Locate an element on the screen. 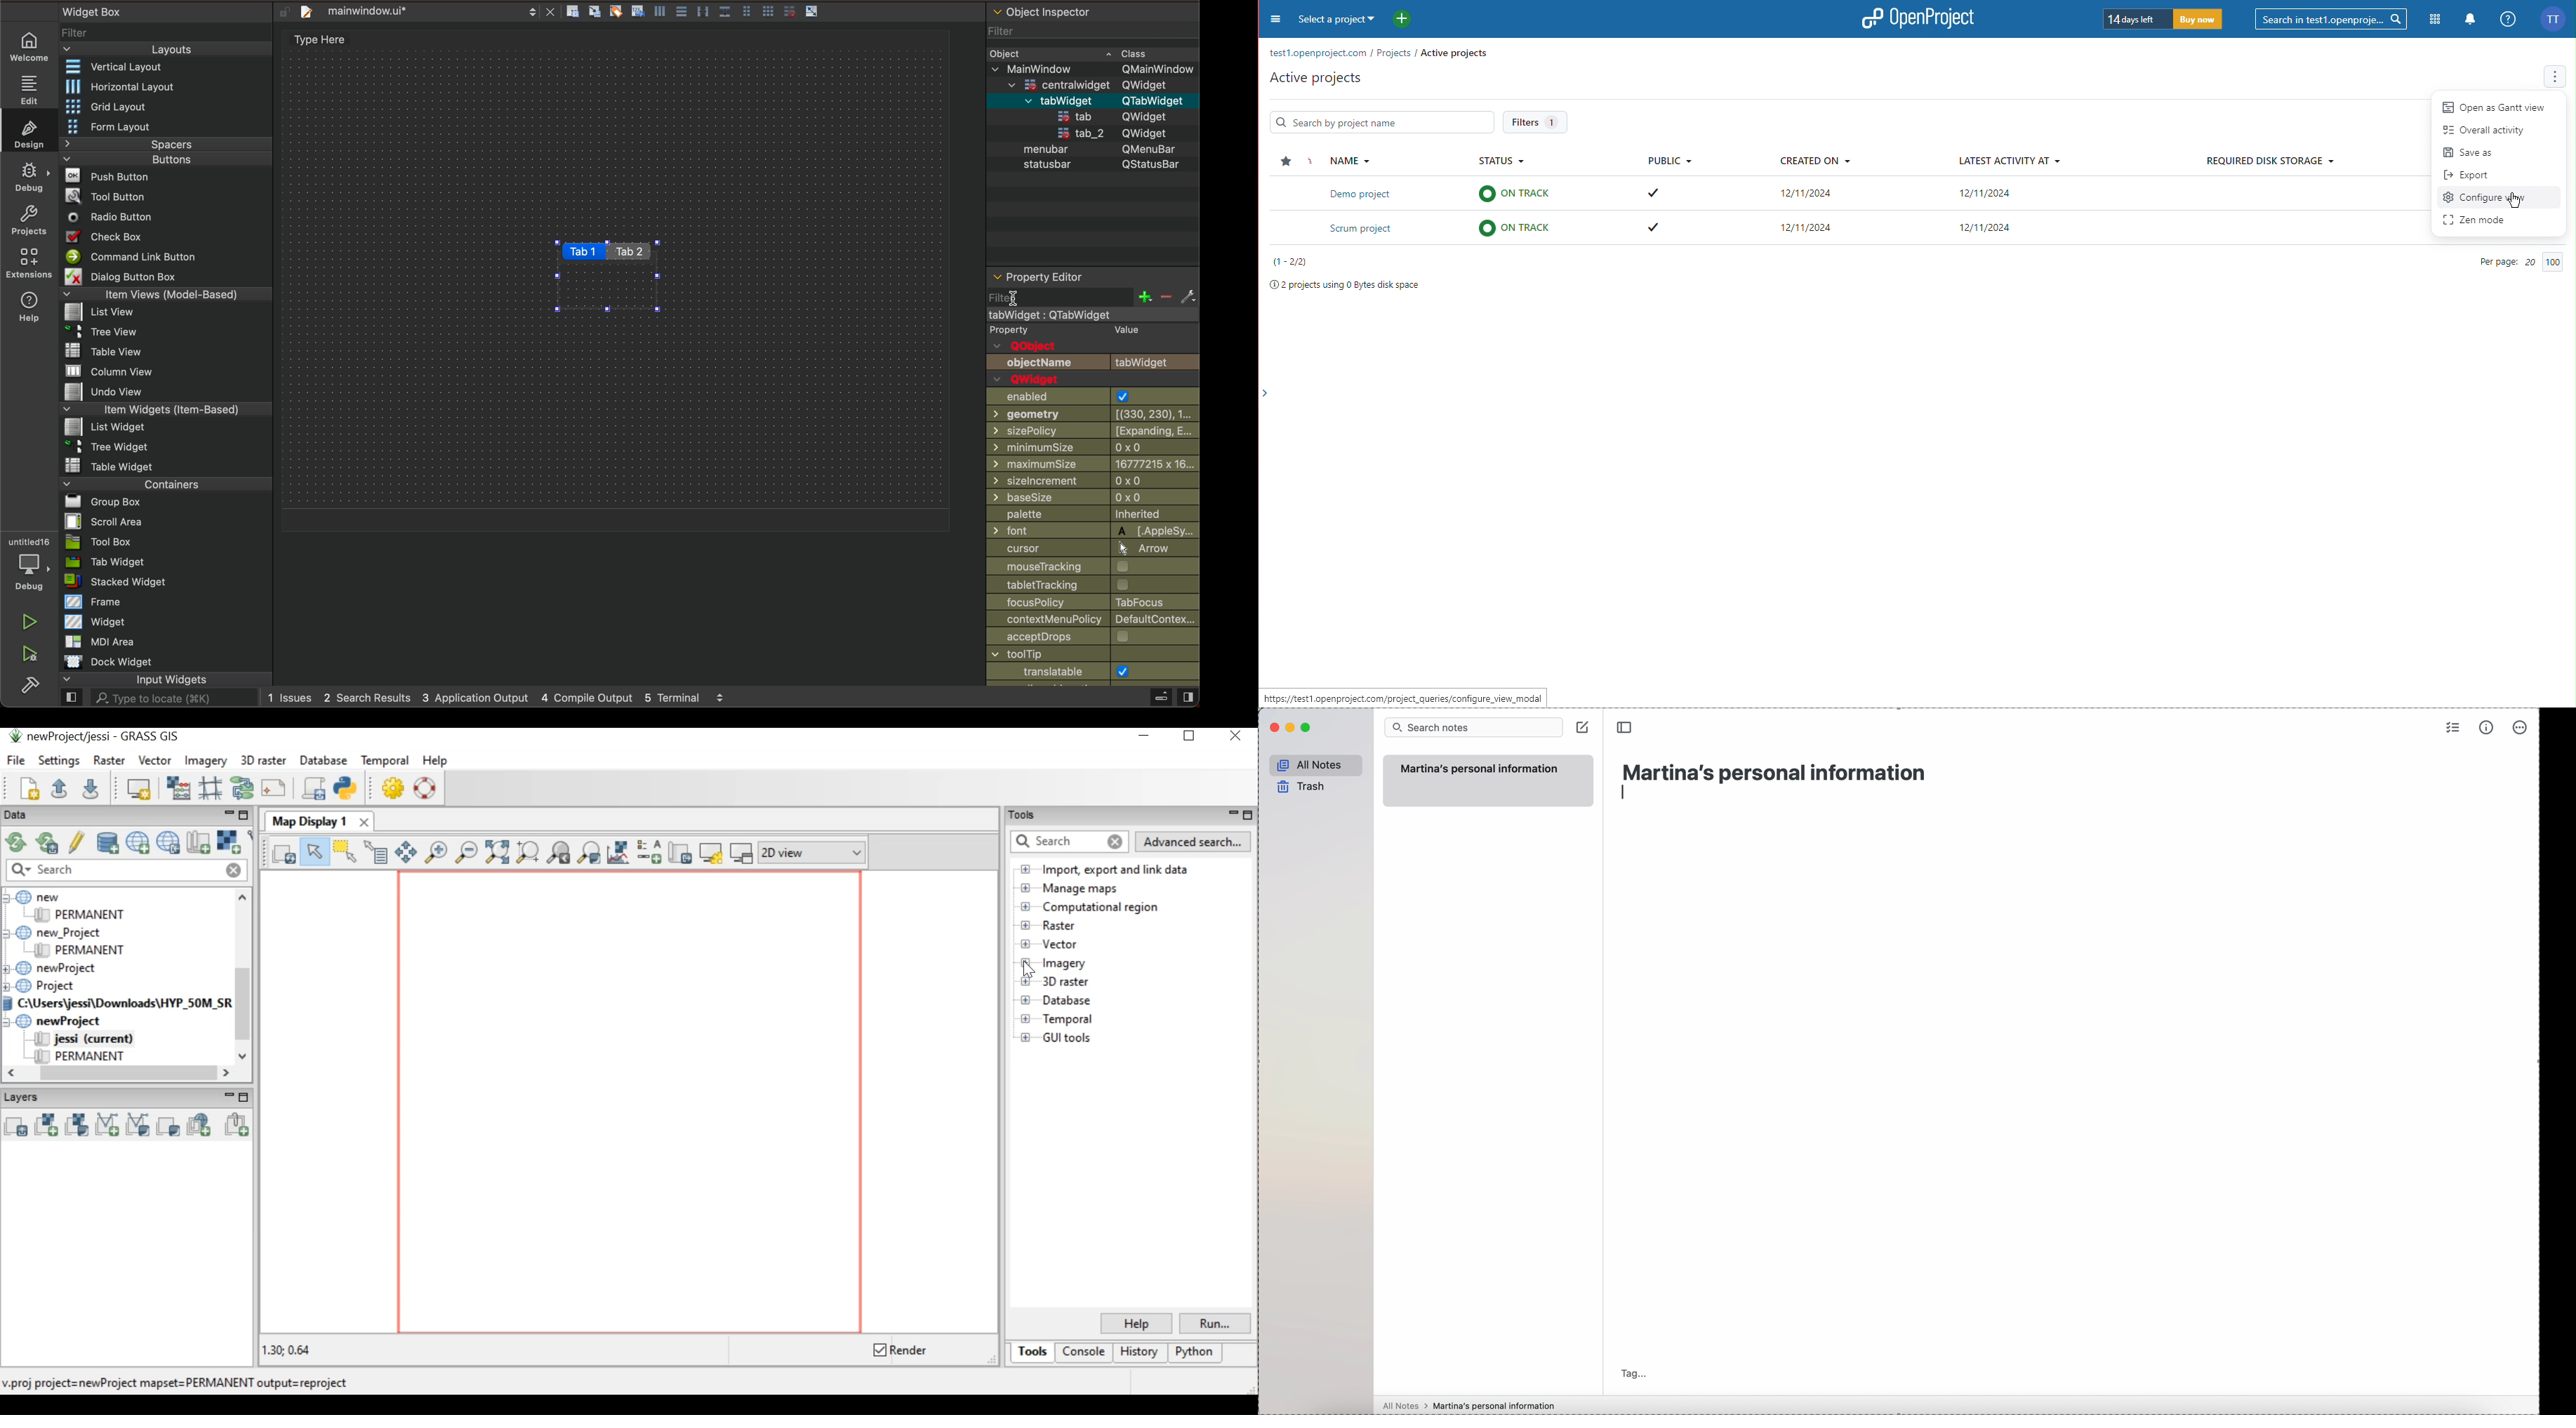 The height and width of the screenshot is (1428, 2576). accept drops is located at coordinates (1093, 637).